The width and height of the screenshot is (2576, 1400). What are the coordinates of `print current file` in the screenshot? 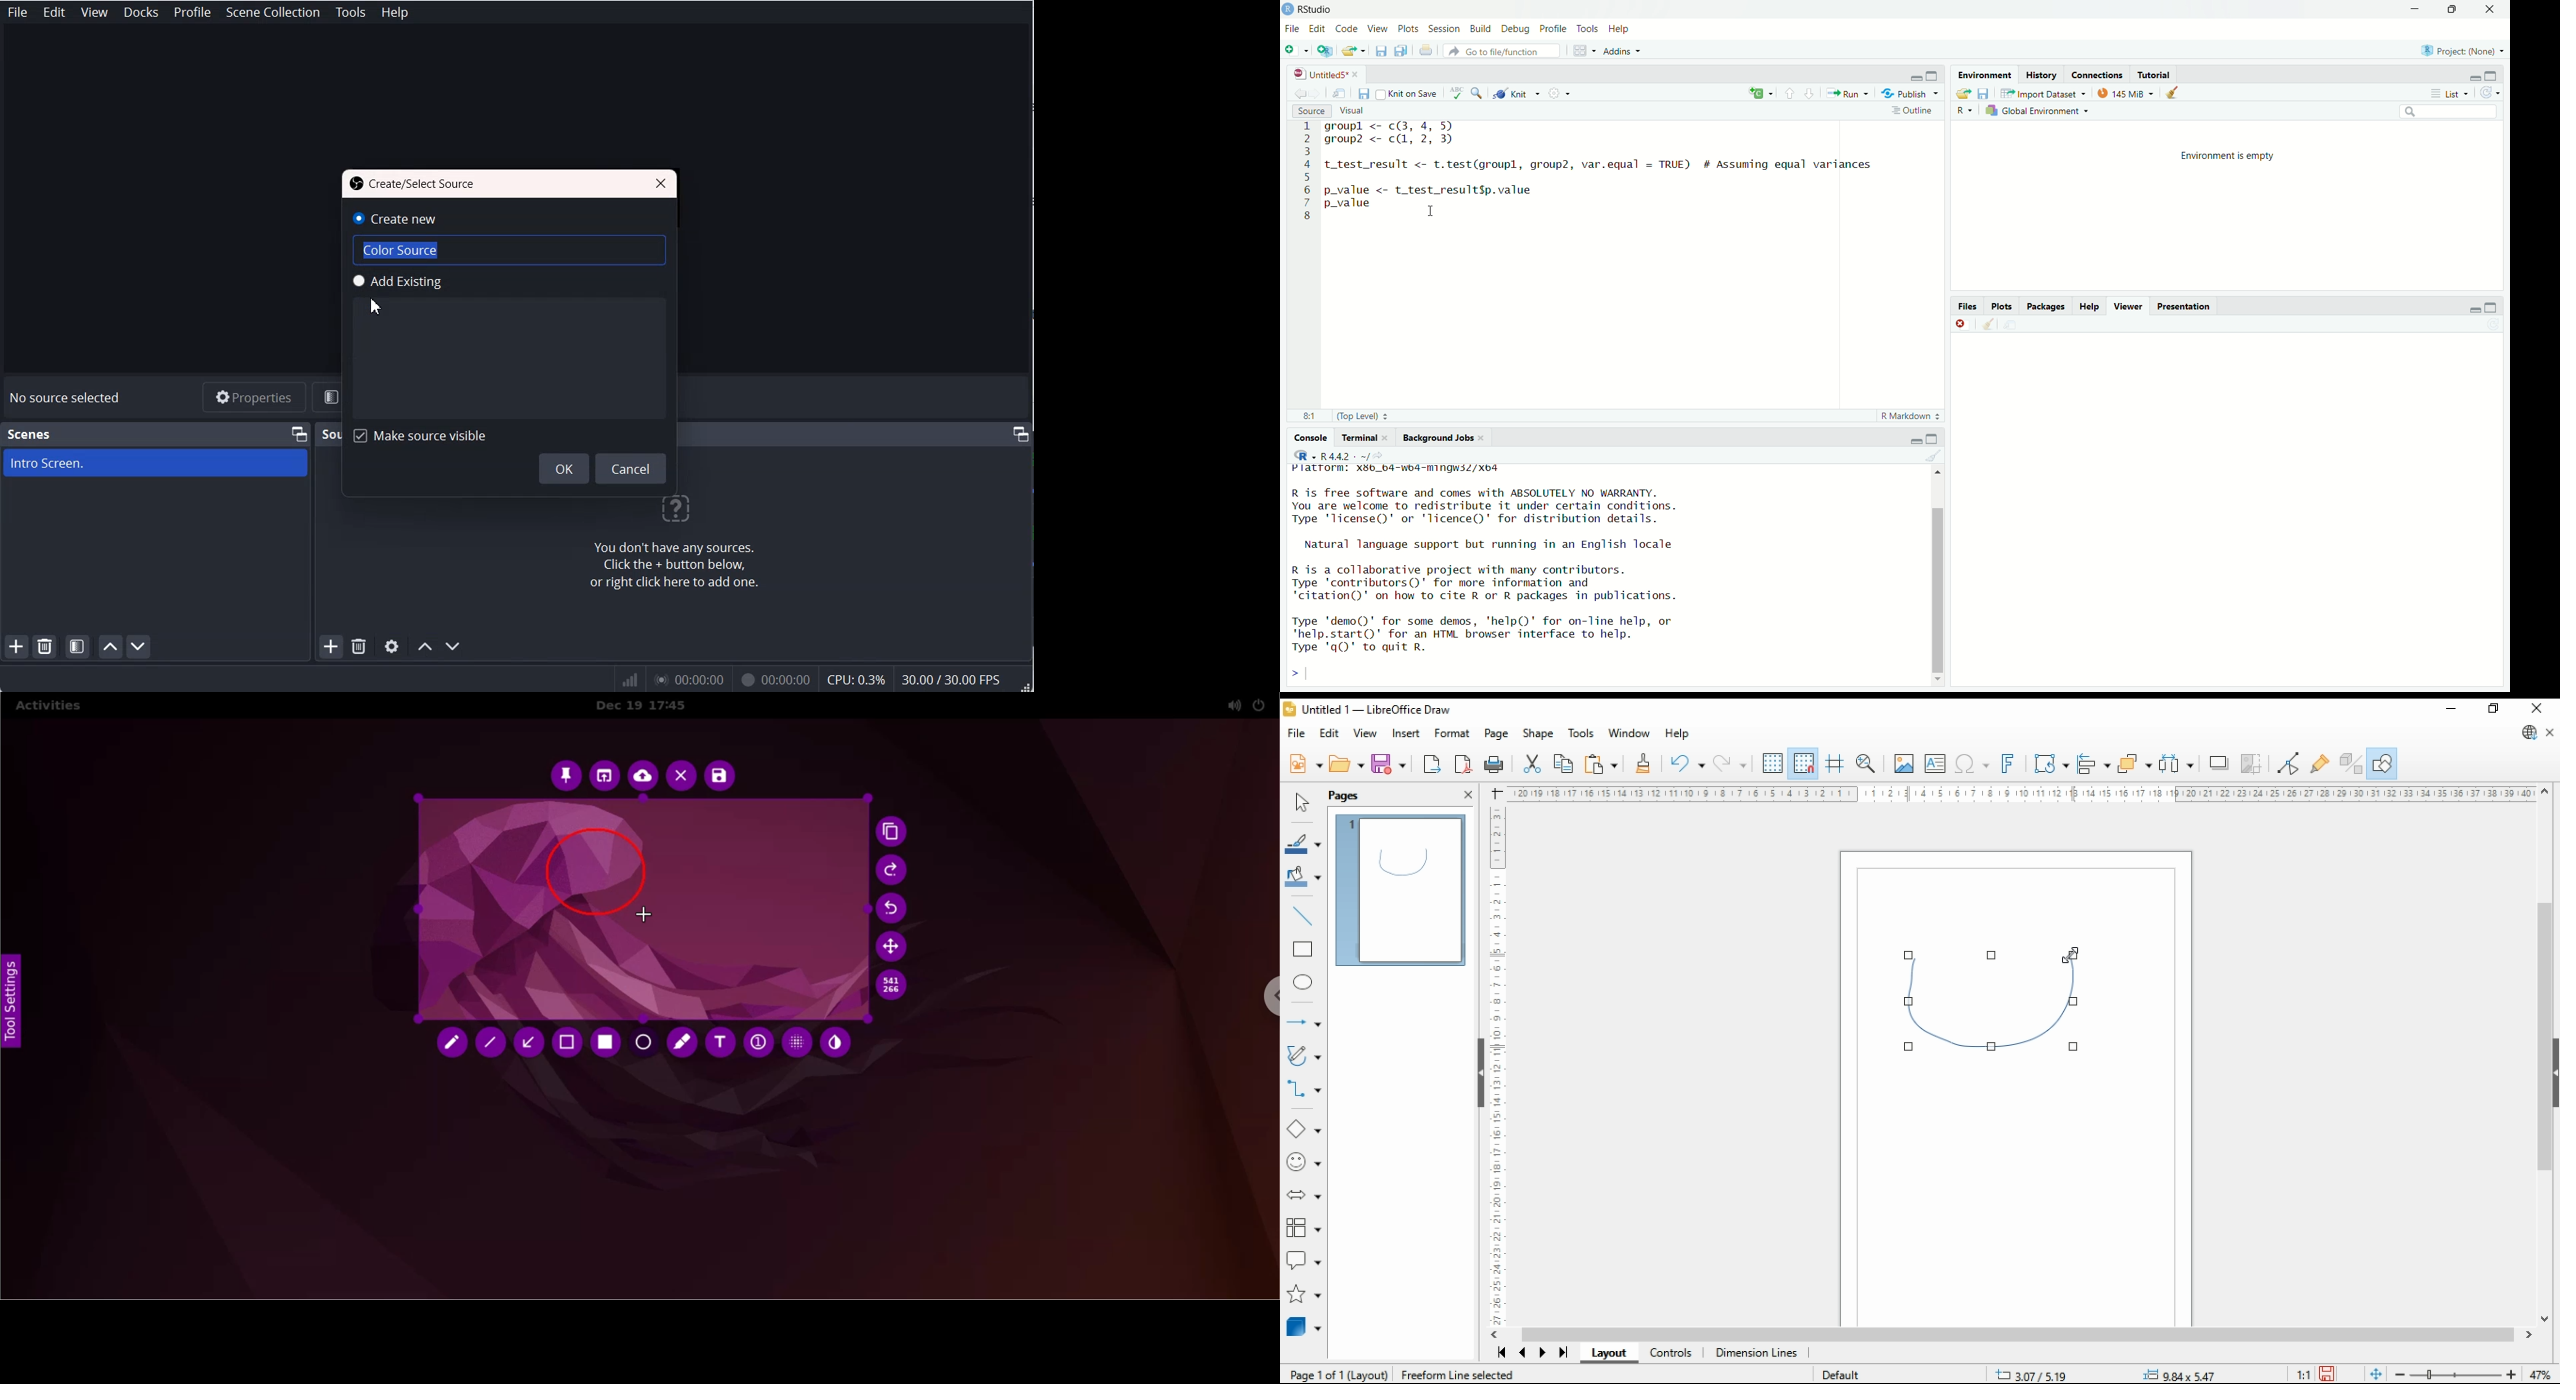 It's located at (1424, 51).